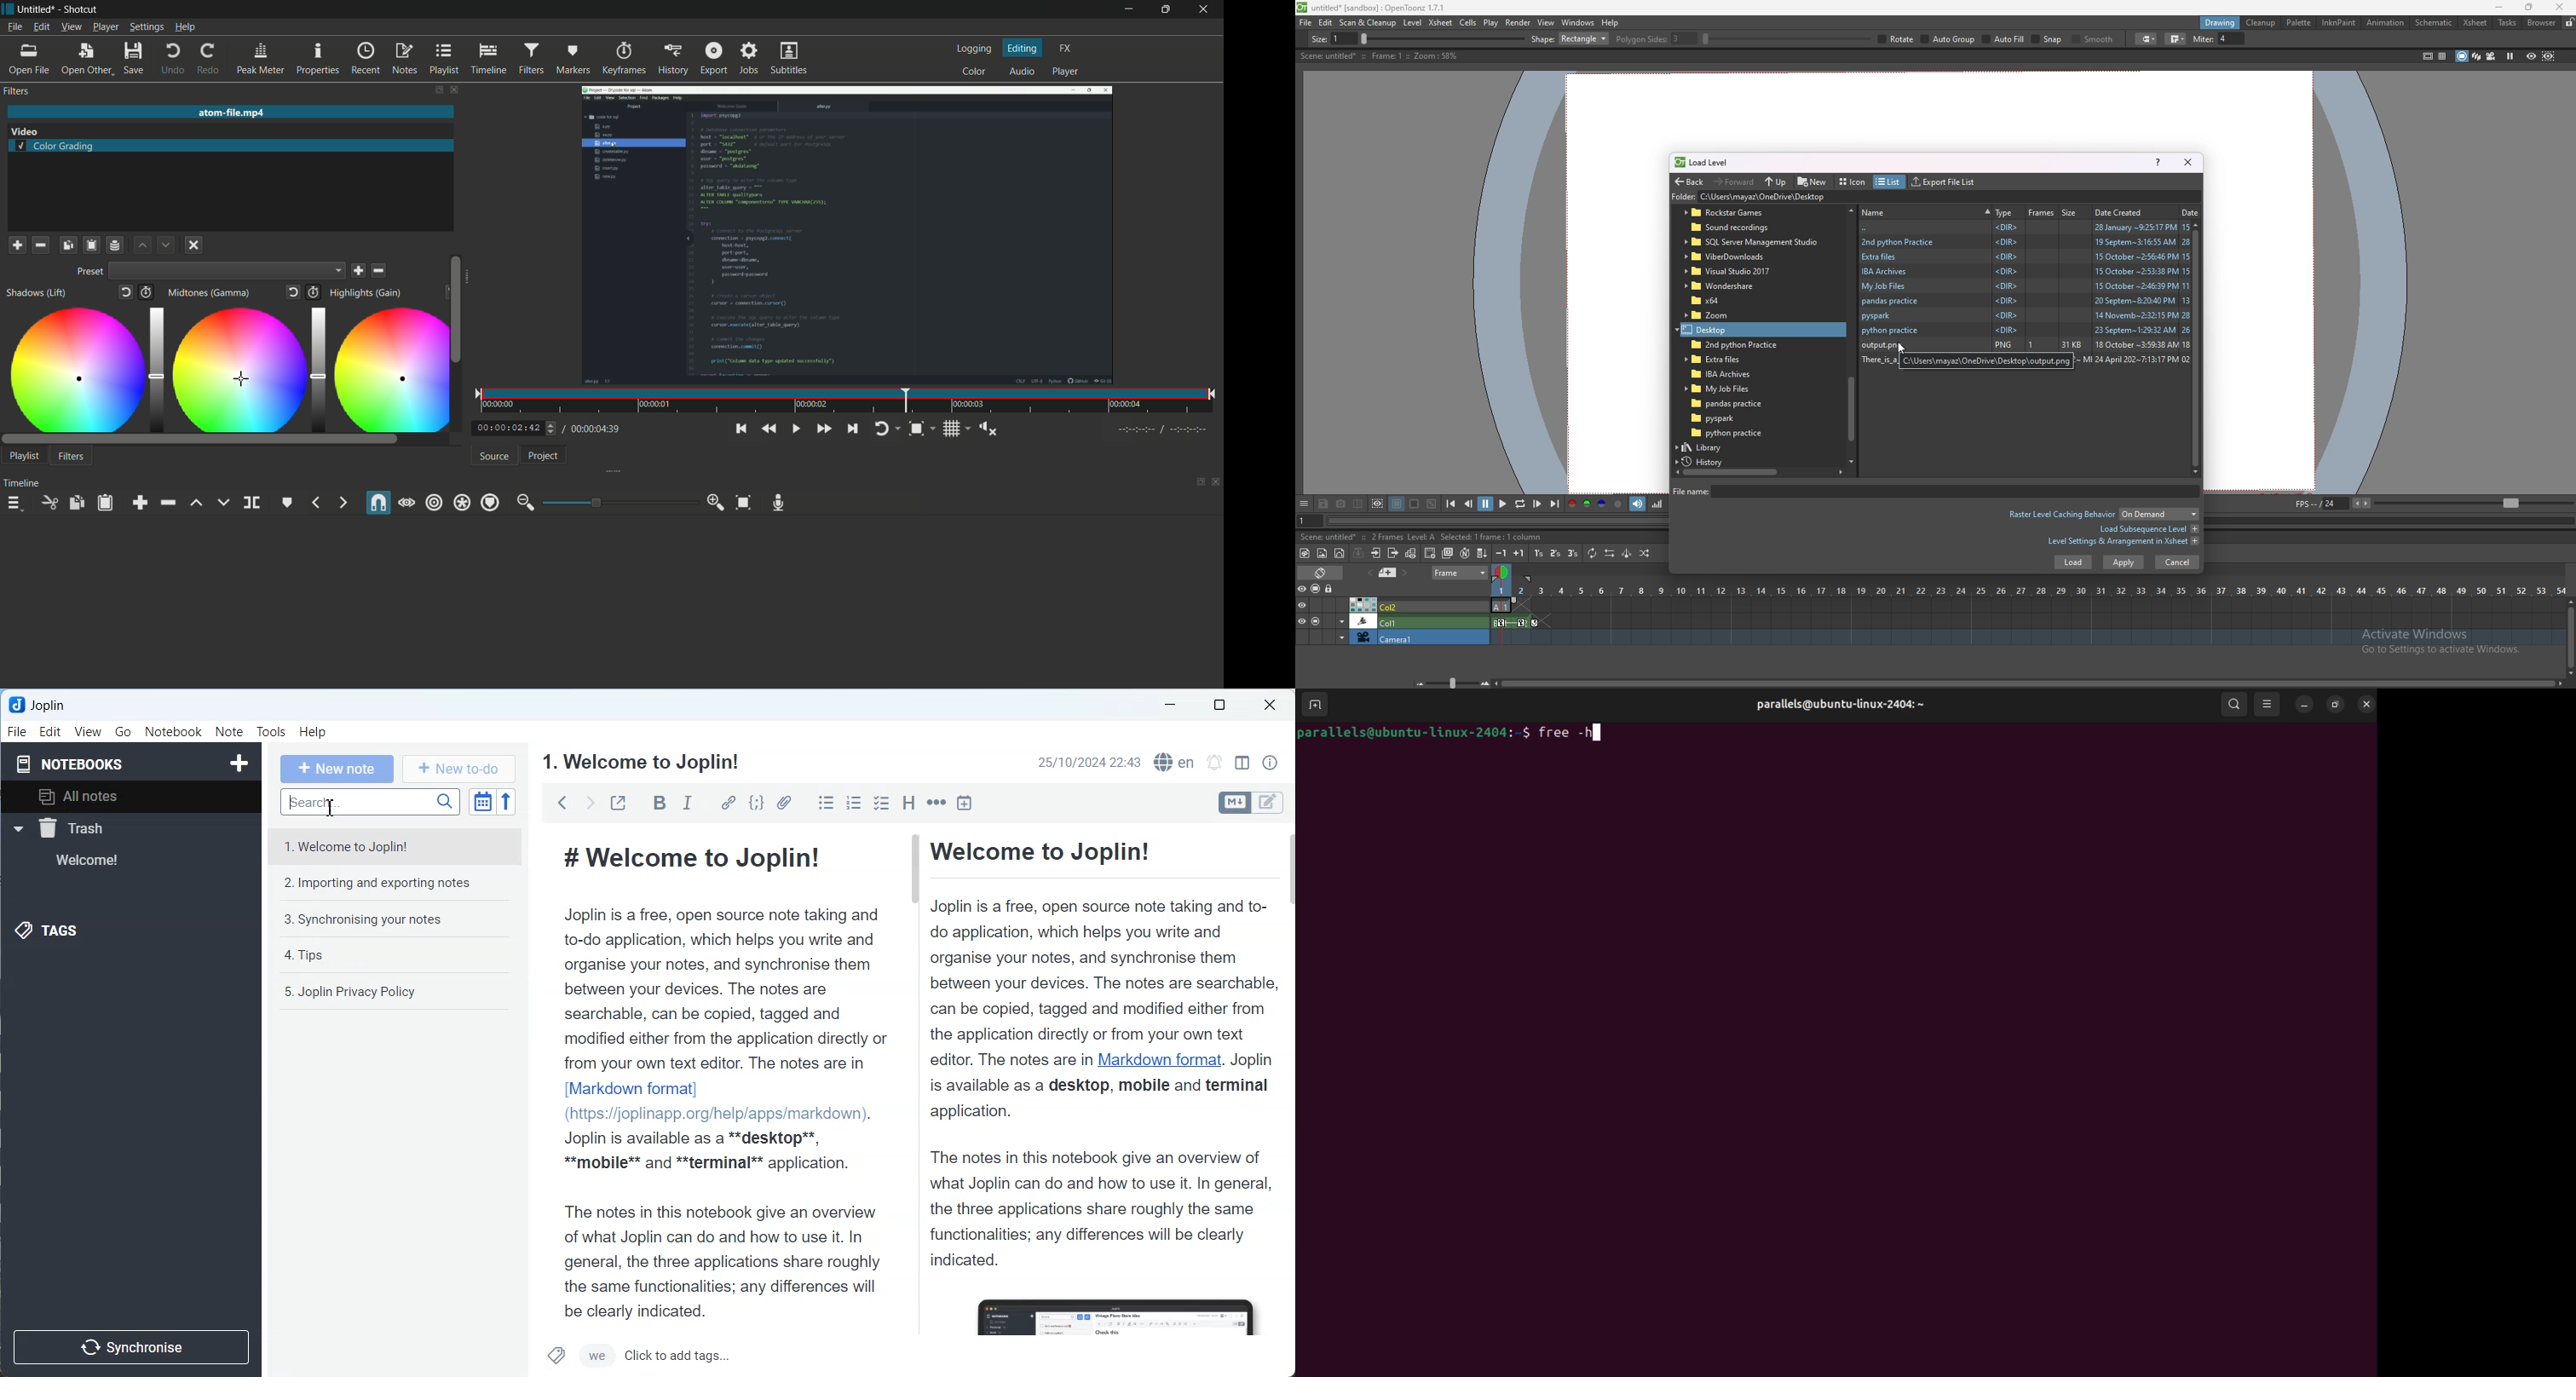 The image size is (2576, 1400). I want to click on new, so click(1813, 181).